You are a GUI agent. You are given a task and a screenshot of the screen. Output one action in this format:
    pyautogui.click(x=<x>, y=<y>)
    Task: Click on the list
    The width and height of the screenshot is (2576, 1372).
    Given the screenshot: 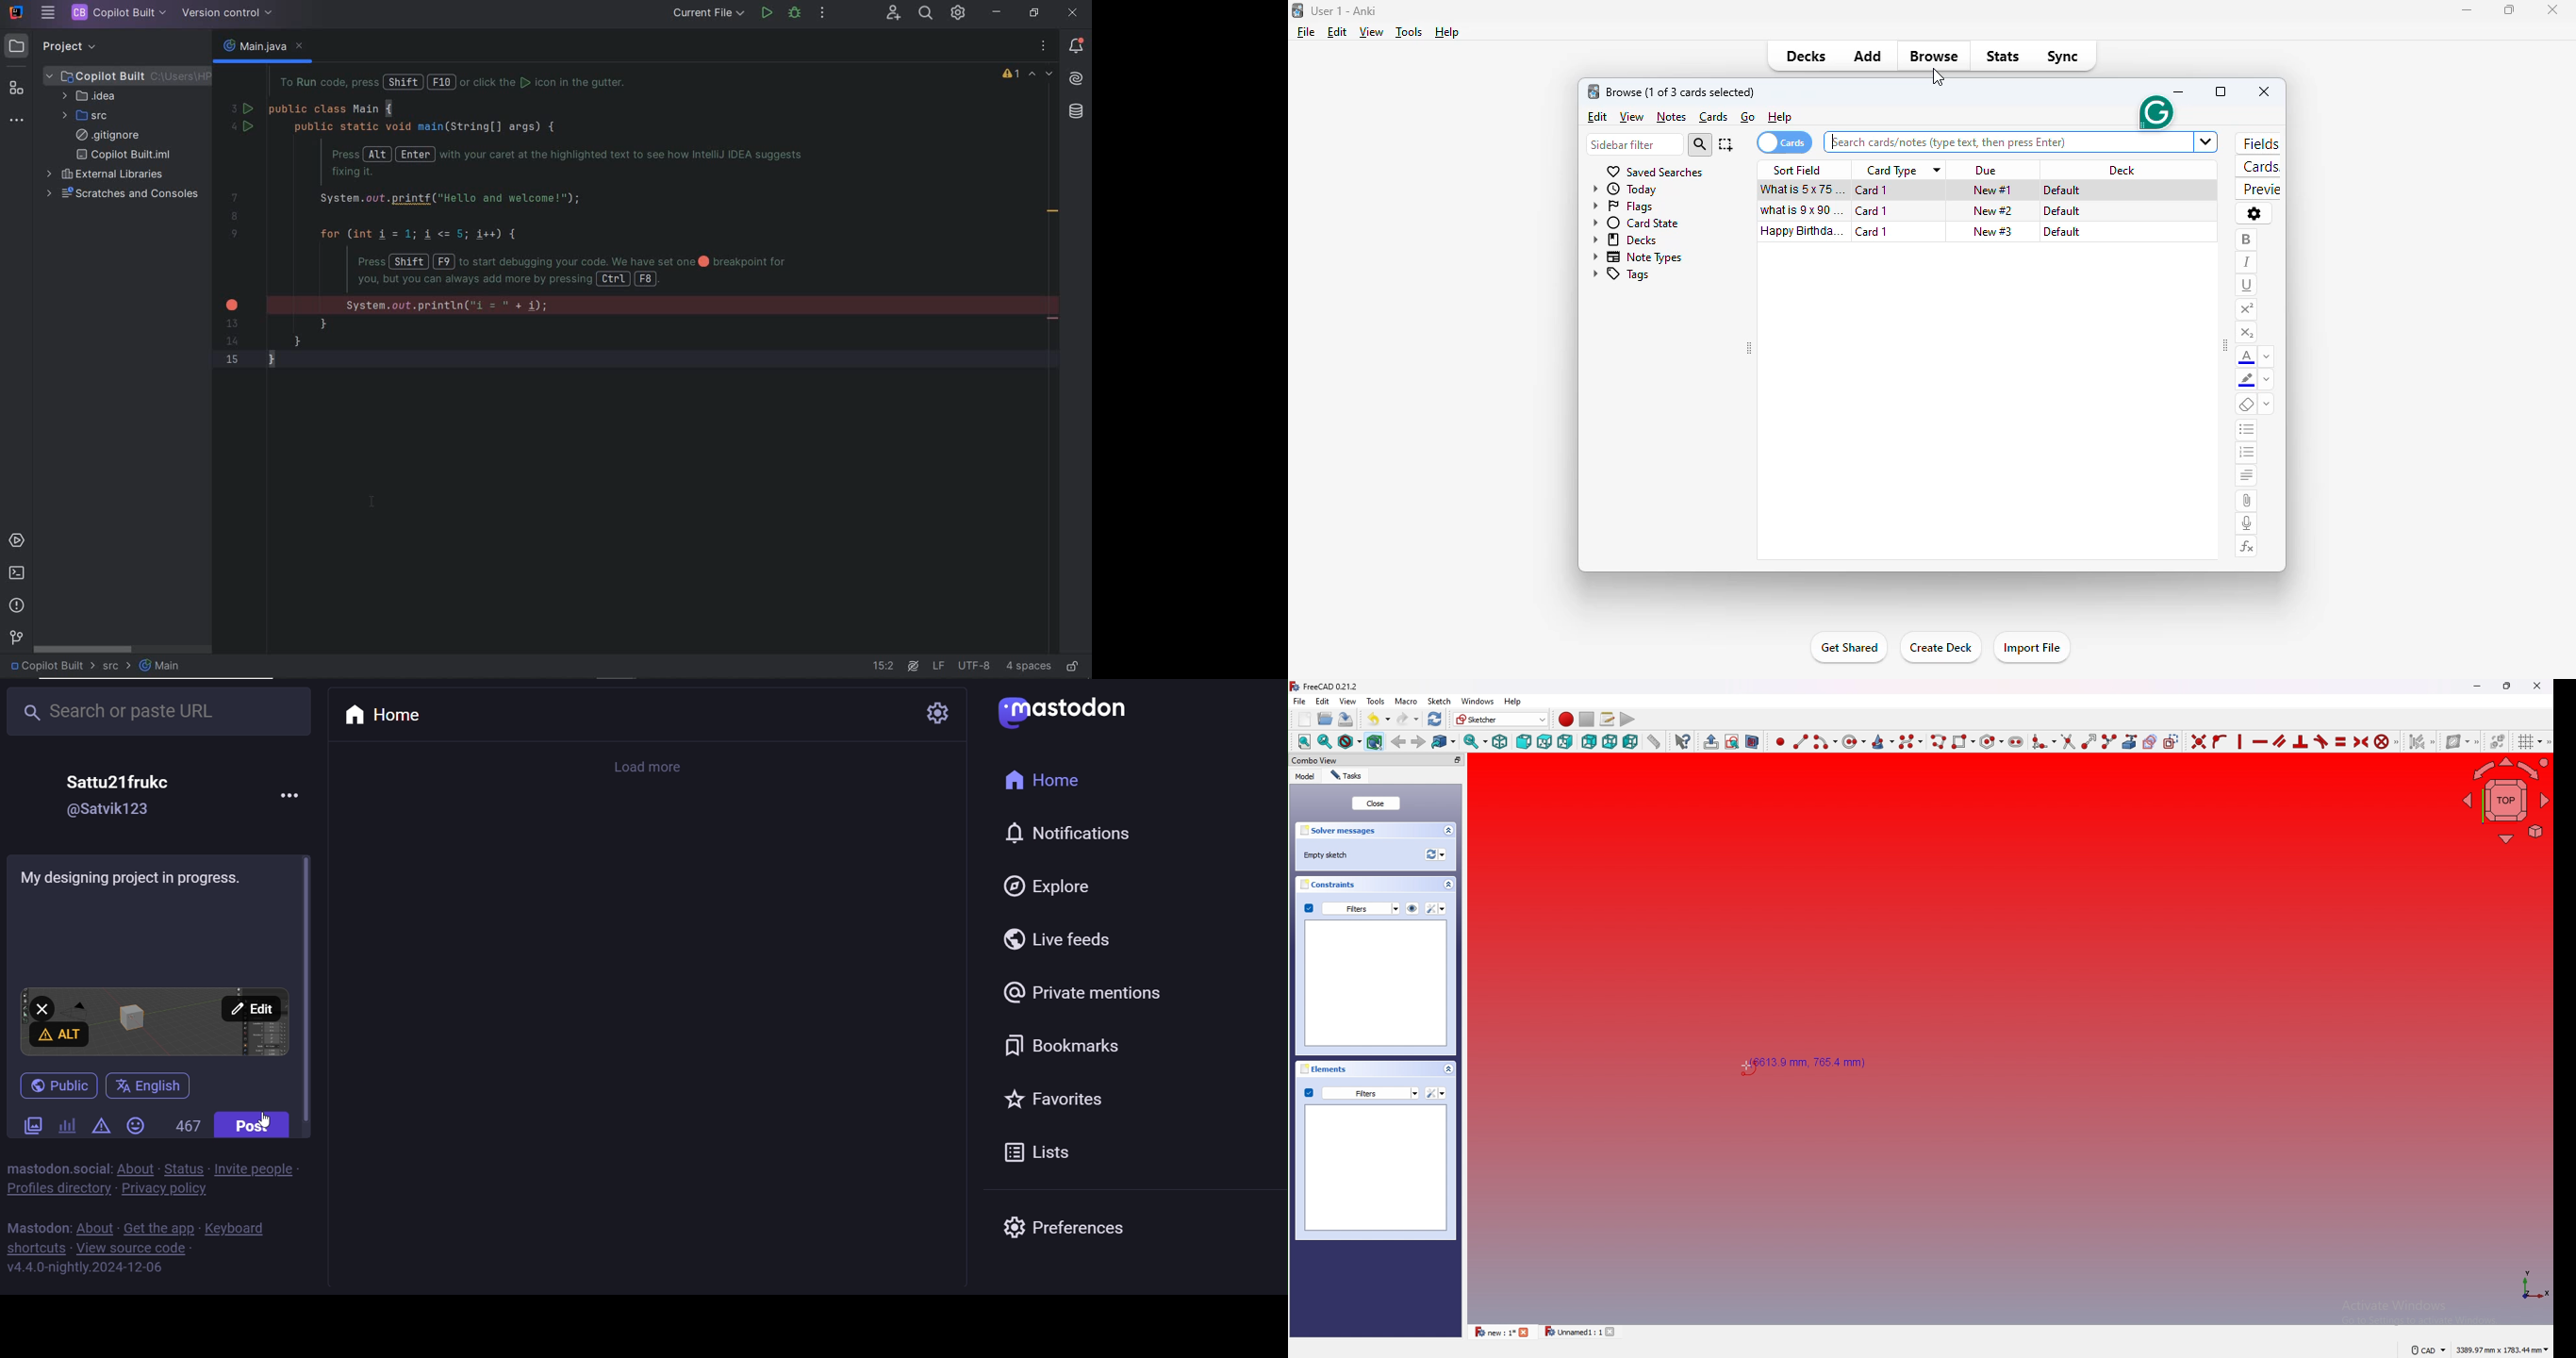 What is the action you would take?
    pyautogui.click(x=1030, y=1153)
    